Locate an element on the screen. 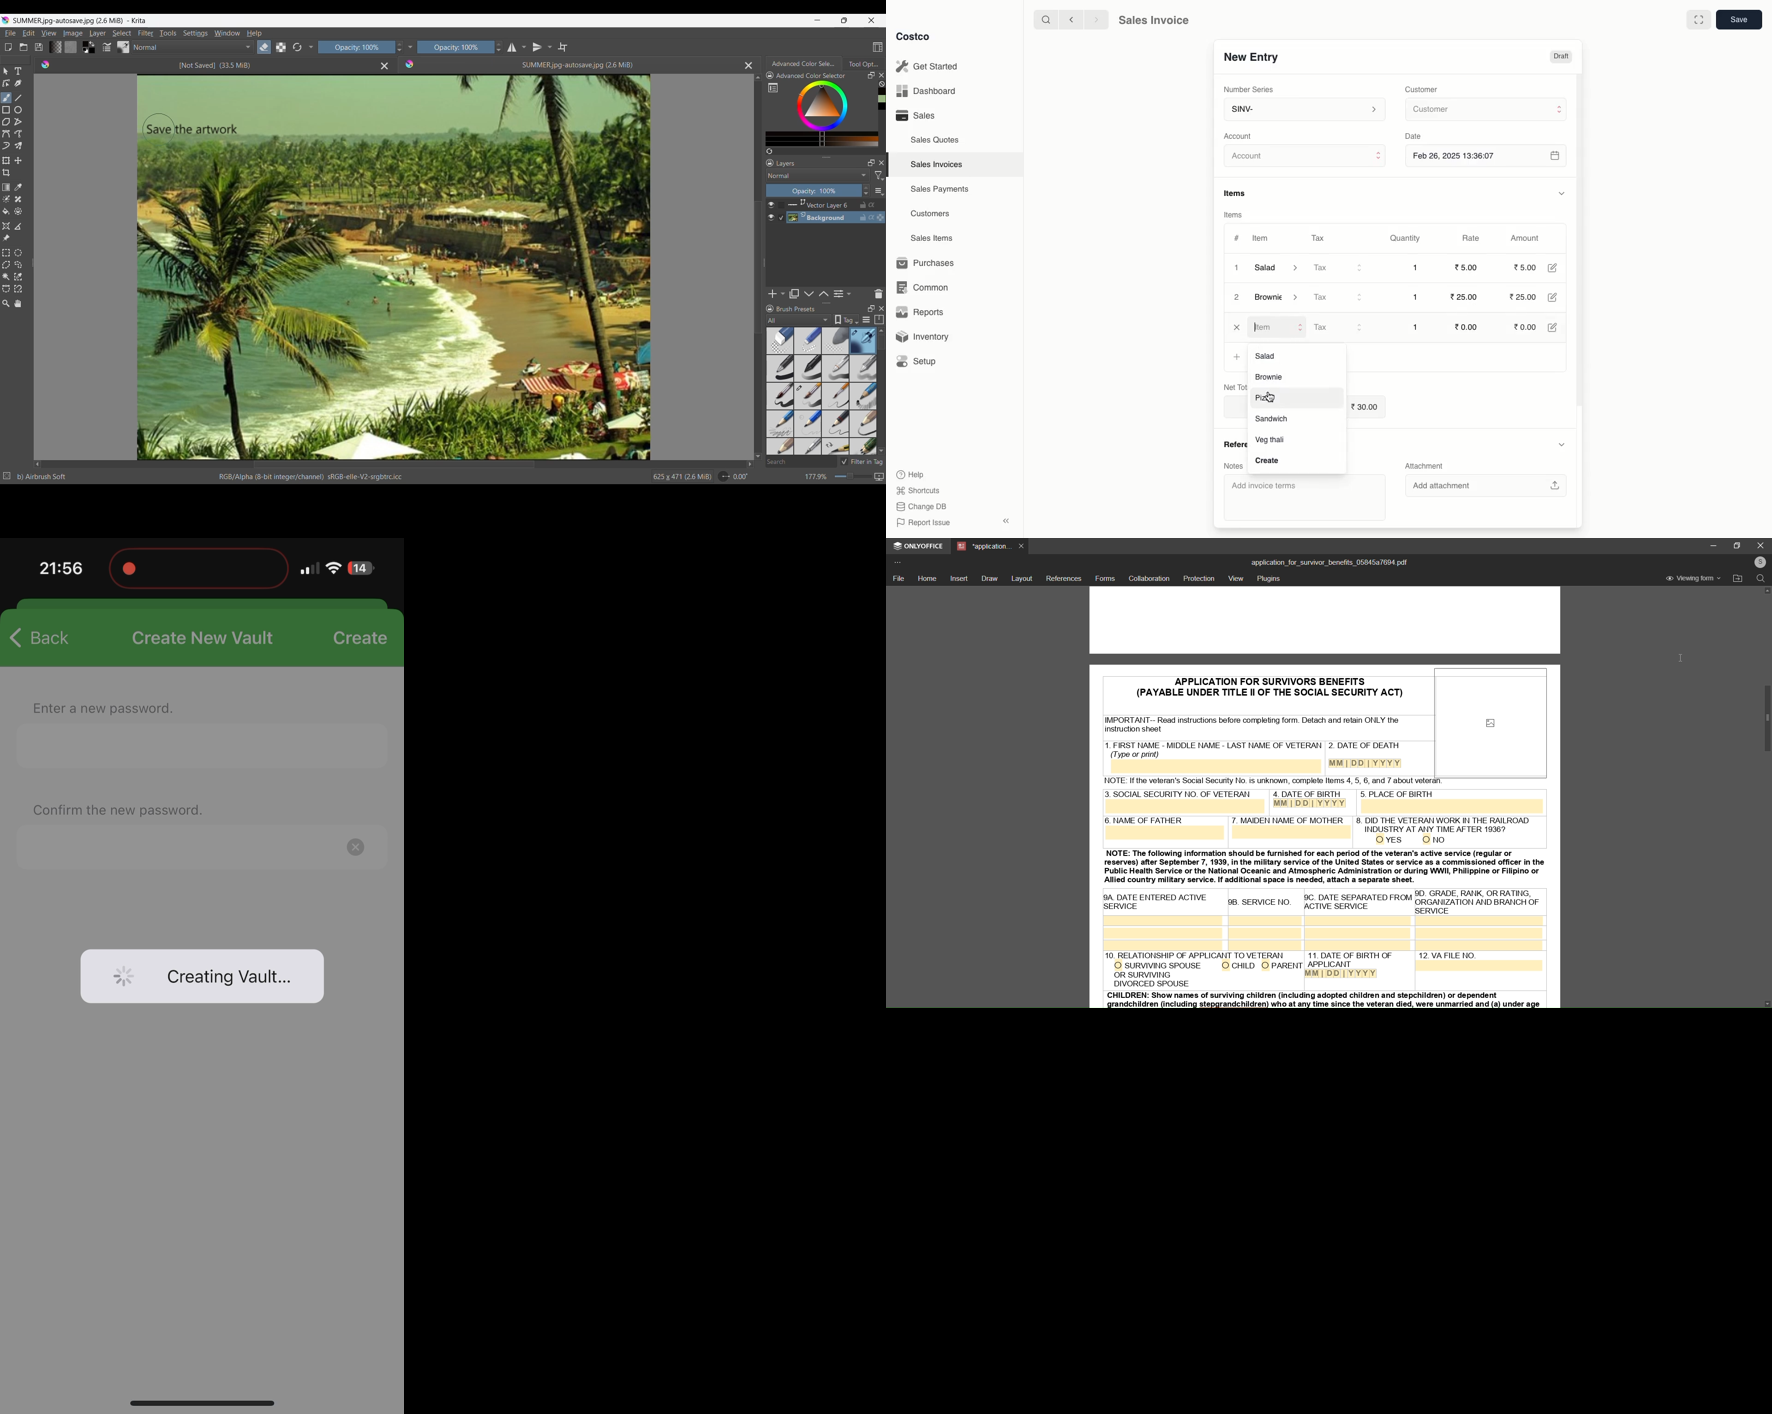  Edit brush settings is located at coordinates (107, 47).